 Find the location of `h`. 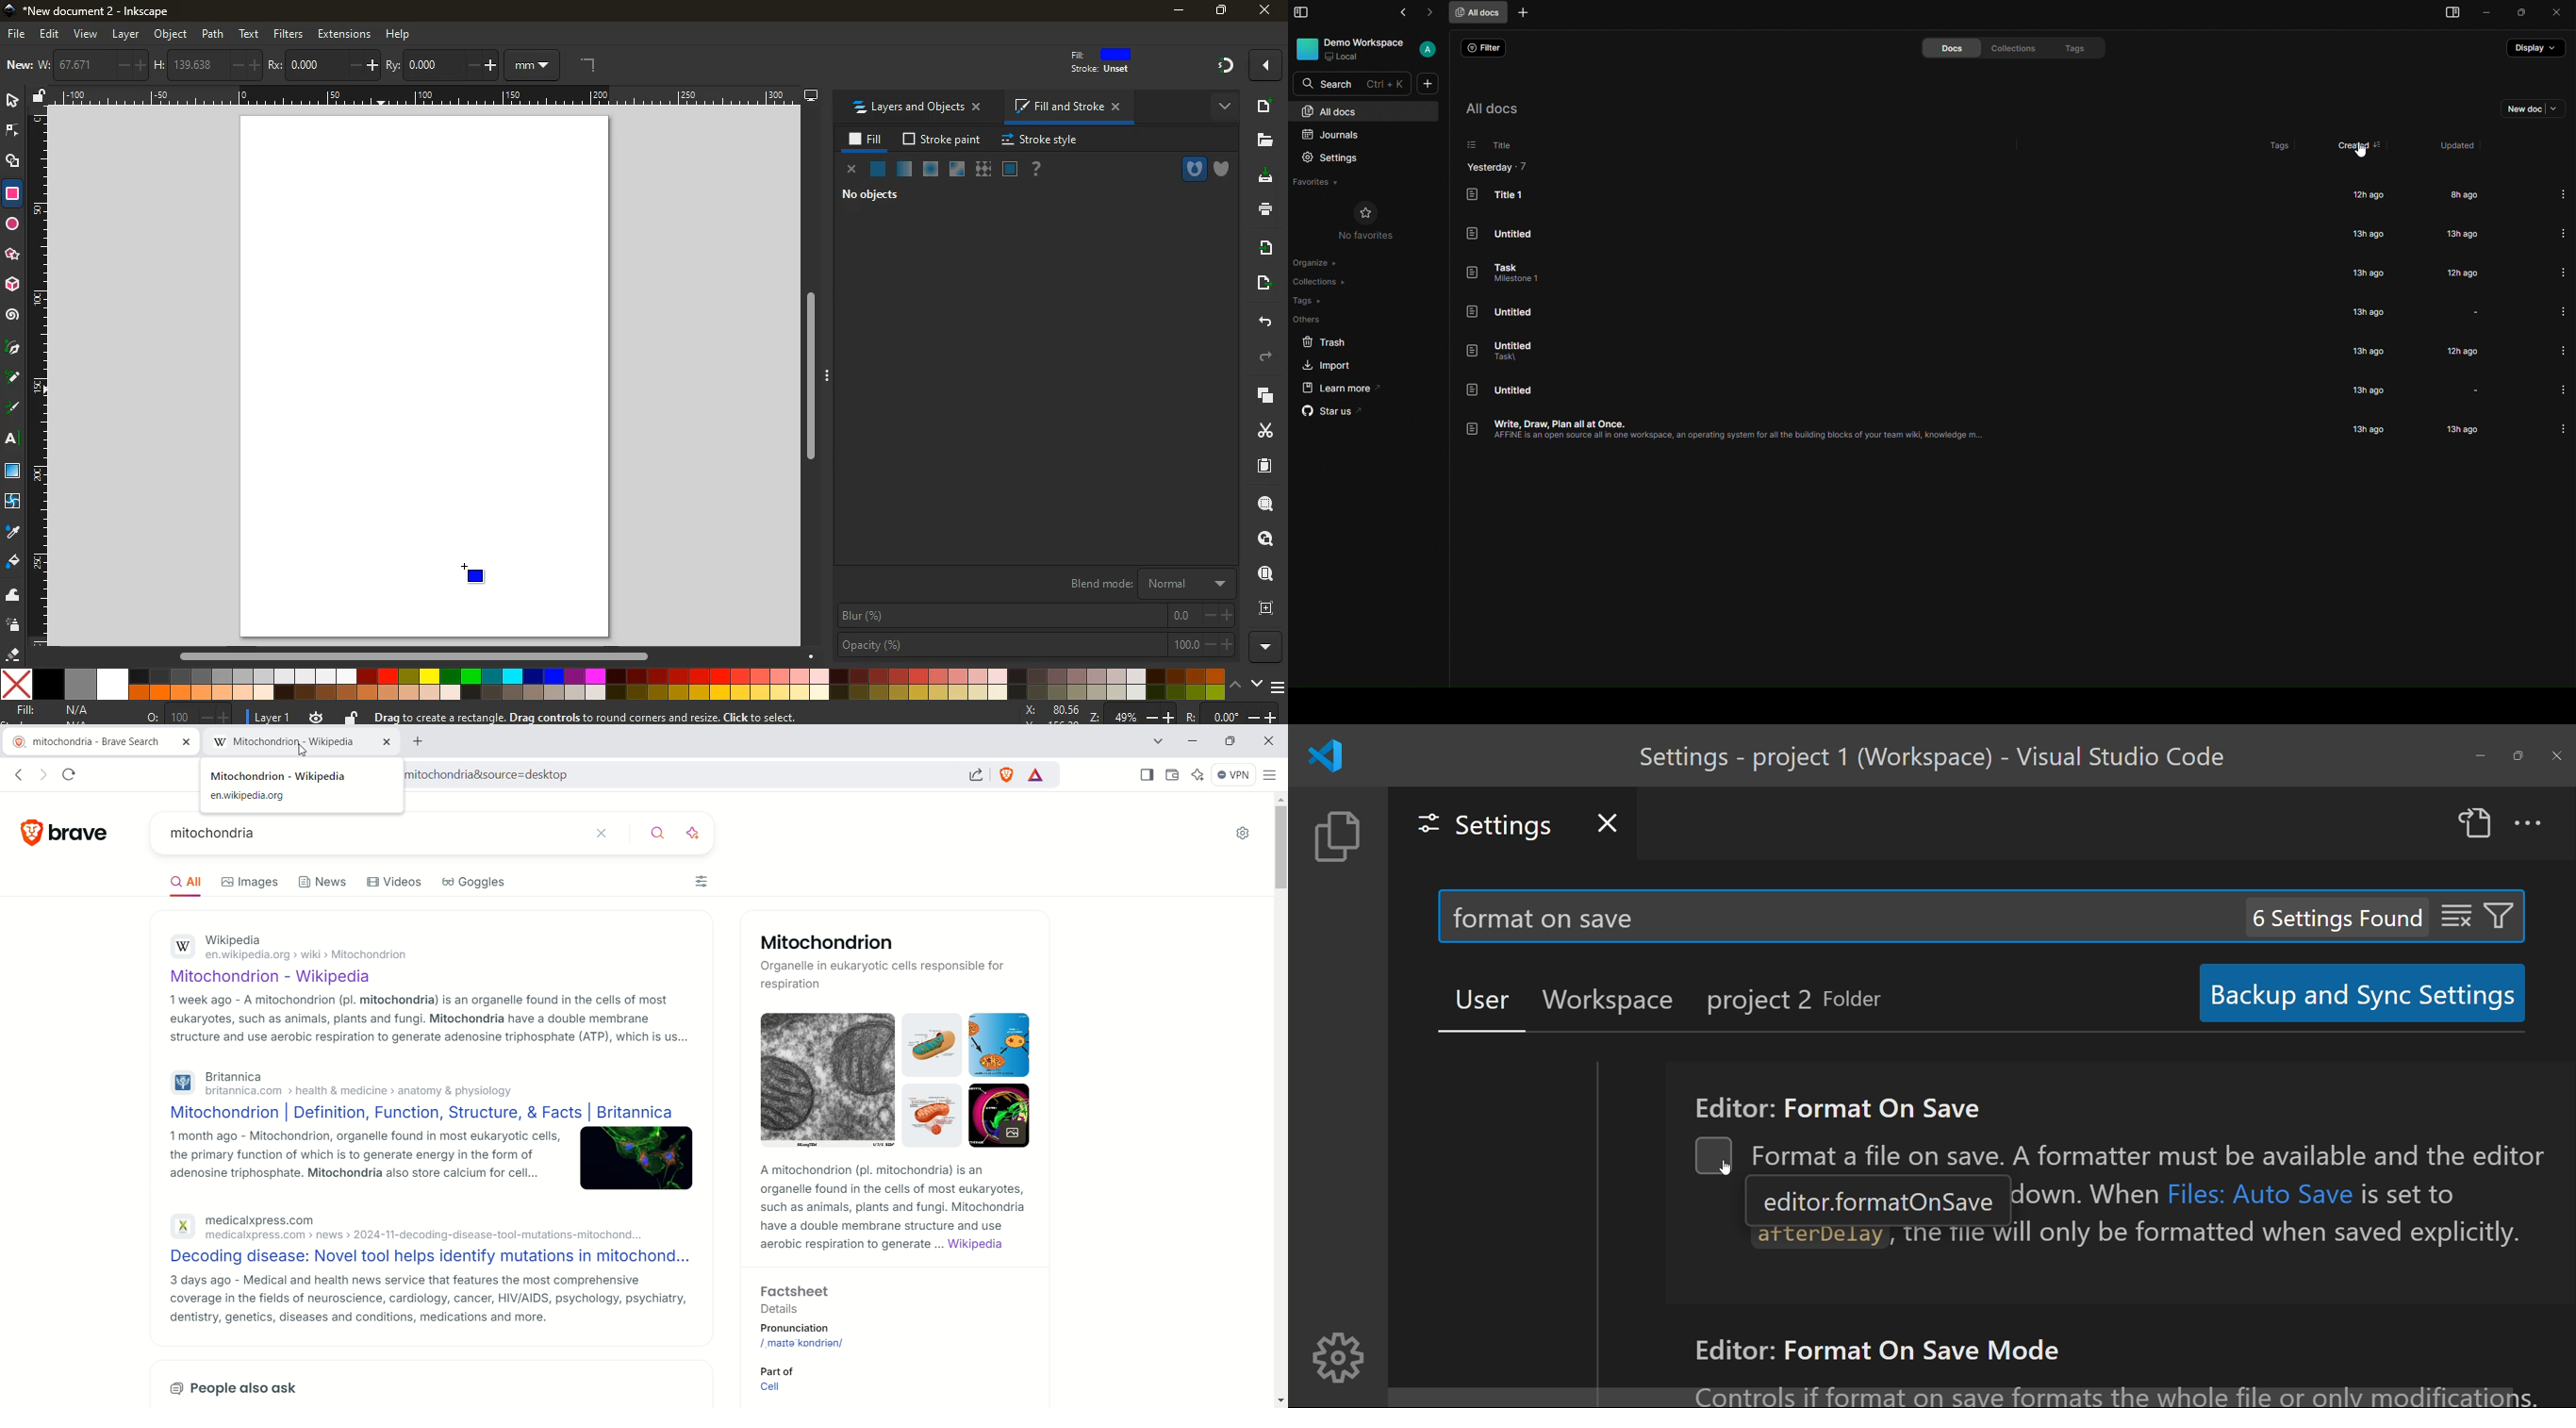

h is located at coordinates (207, 65).